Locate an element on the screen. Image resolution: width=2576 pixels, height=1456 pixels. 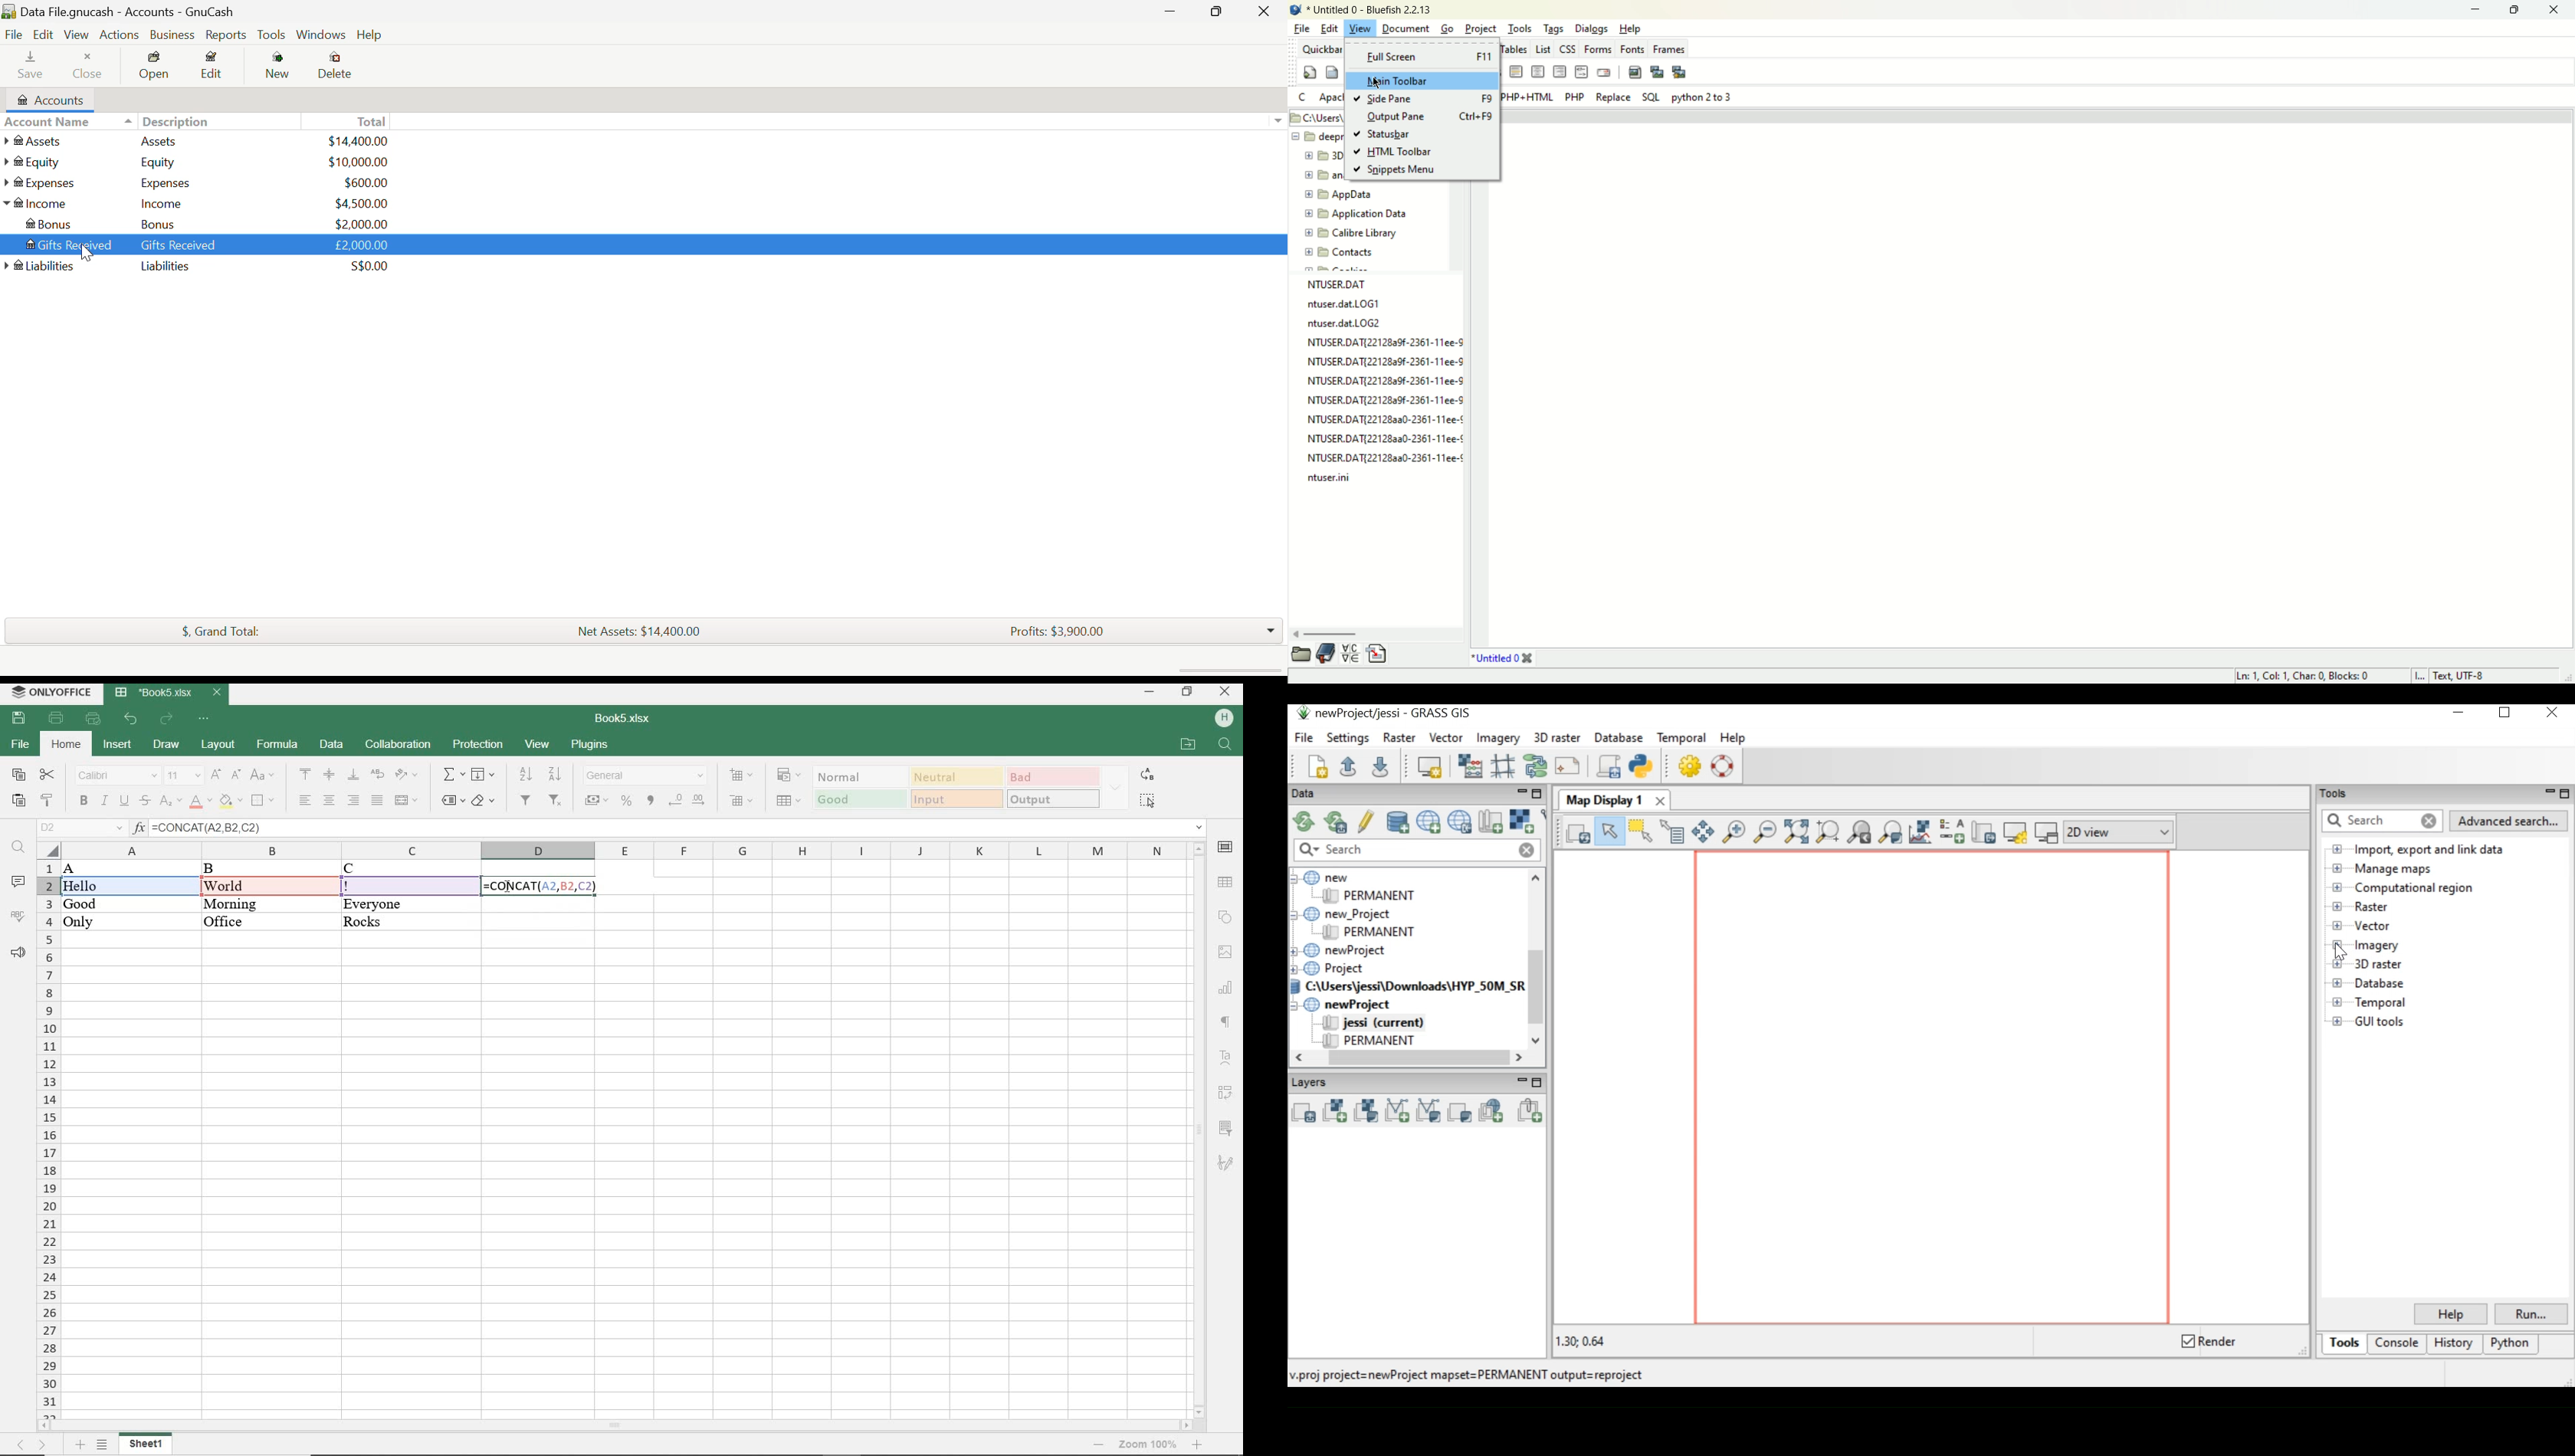
SPELL CHECKING is located at coordinates (17, 914).